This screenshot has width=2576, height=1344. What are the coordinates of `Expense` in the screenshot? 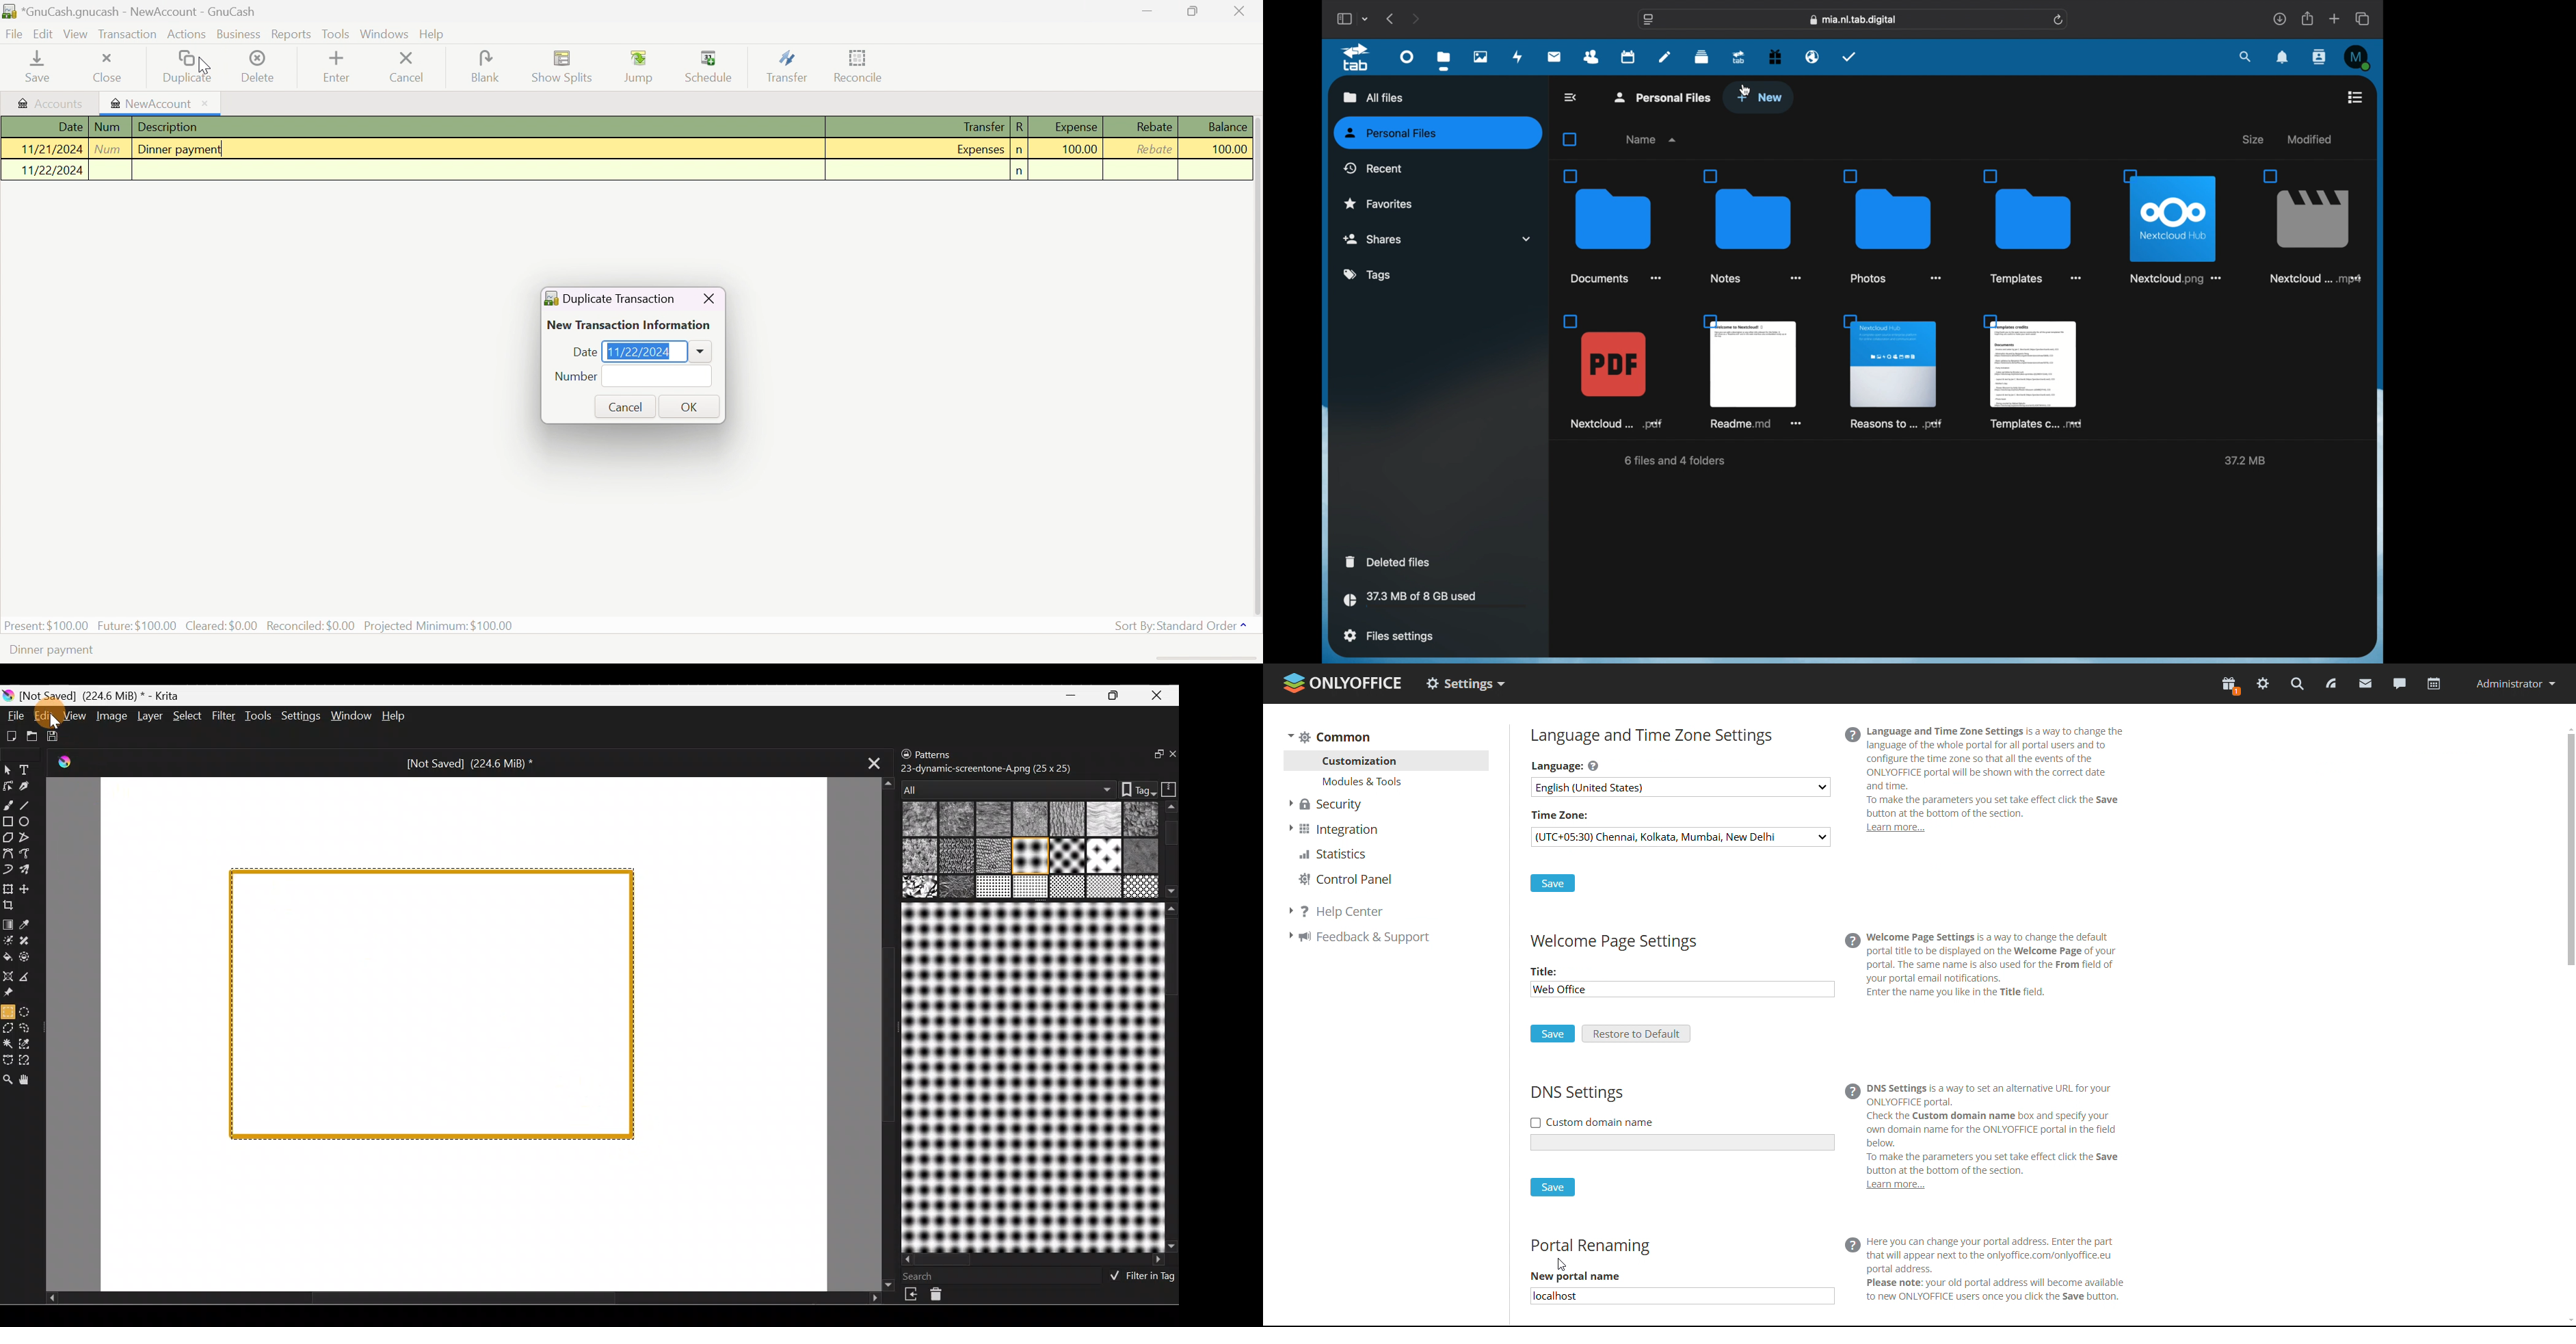 It's located at (1075, 126).